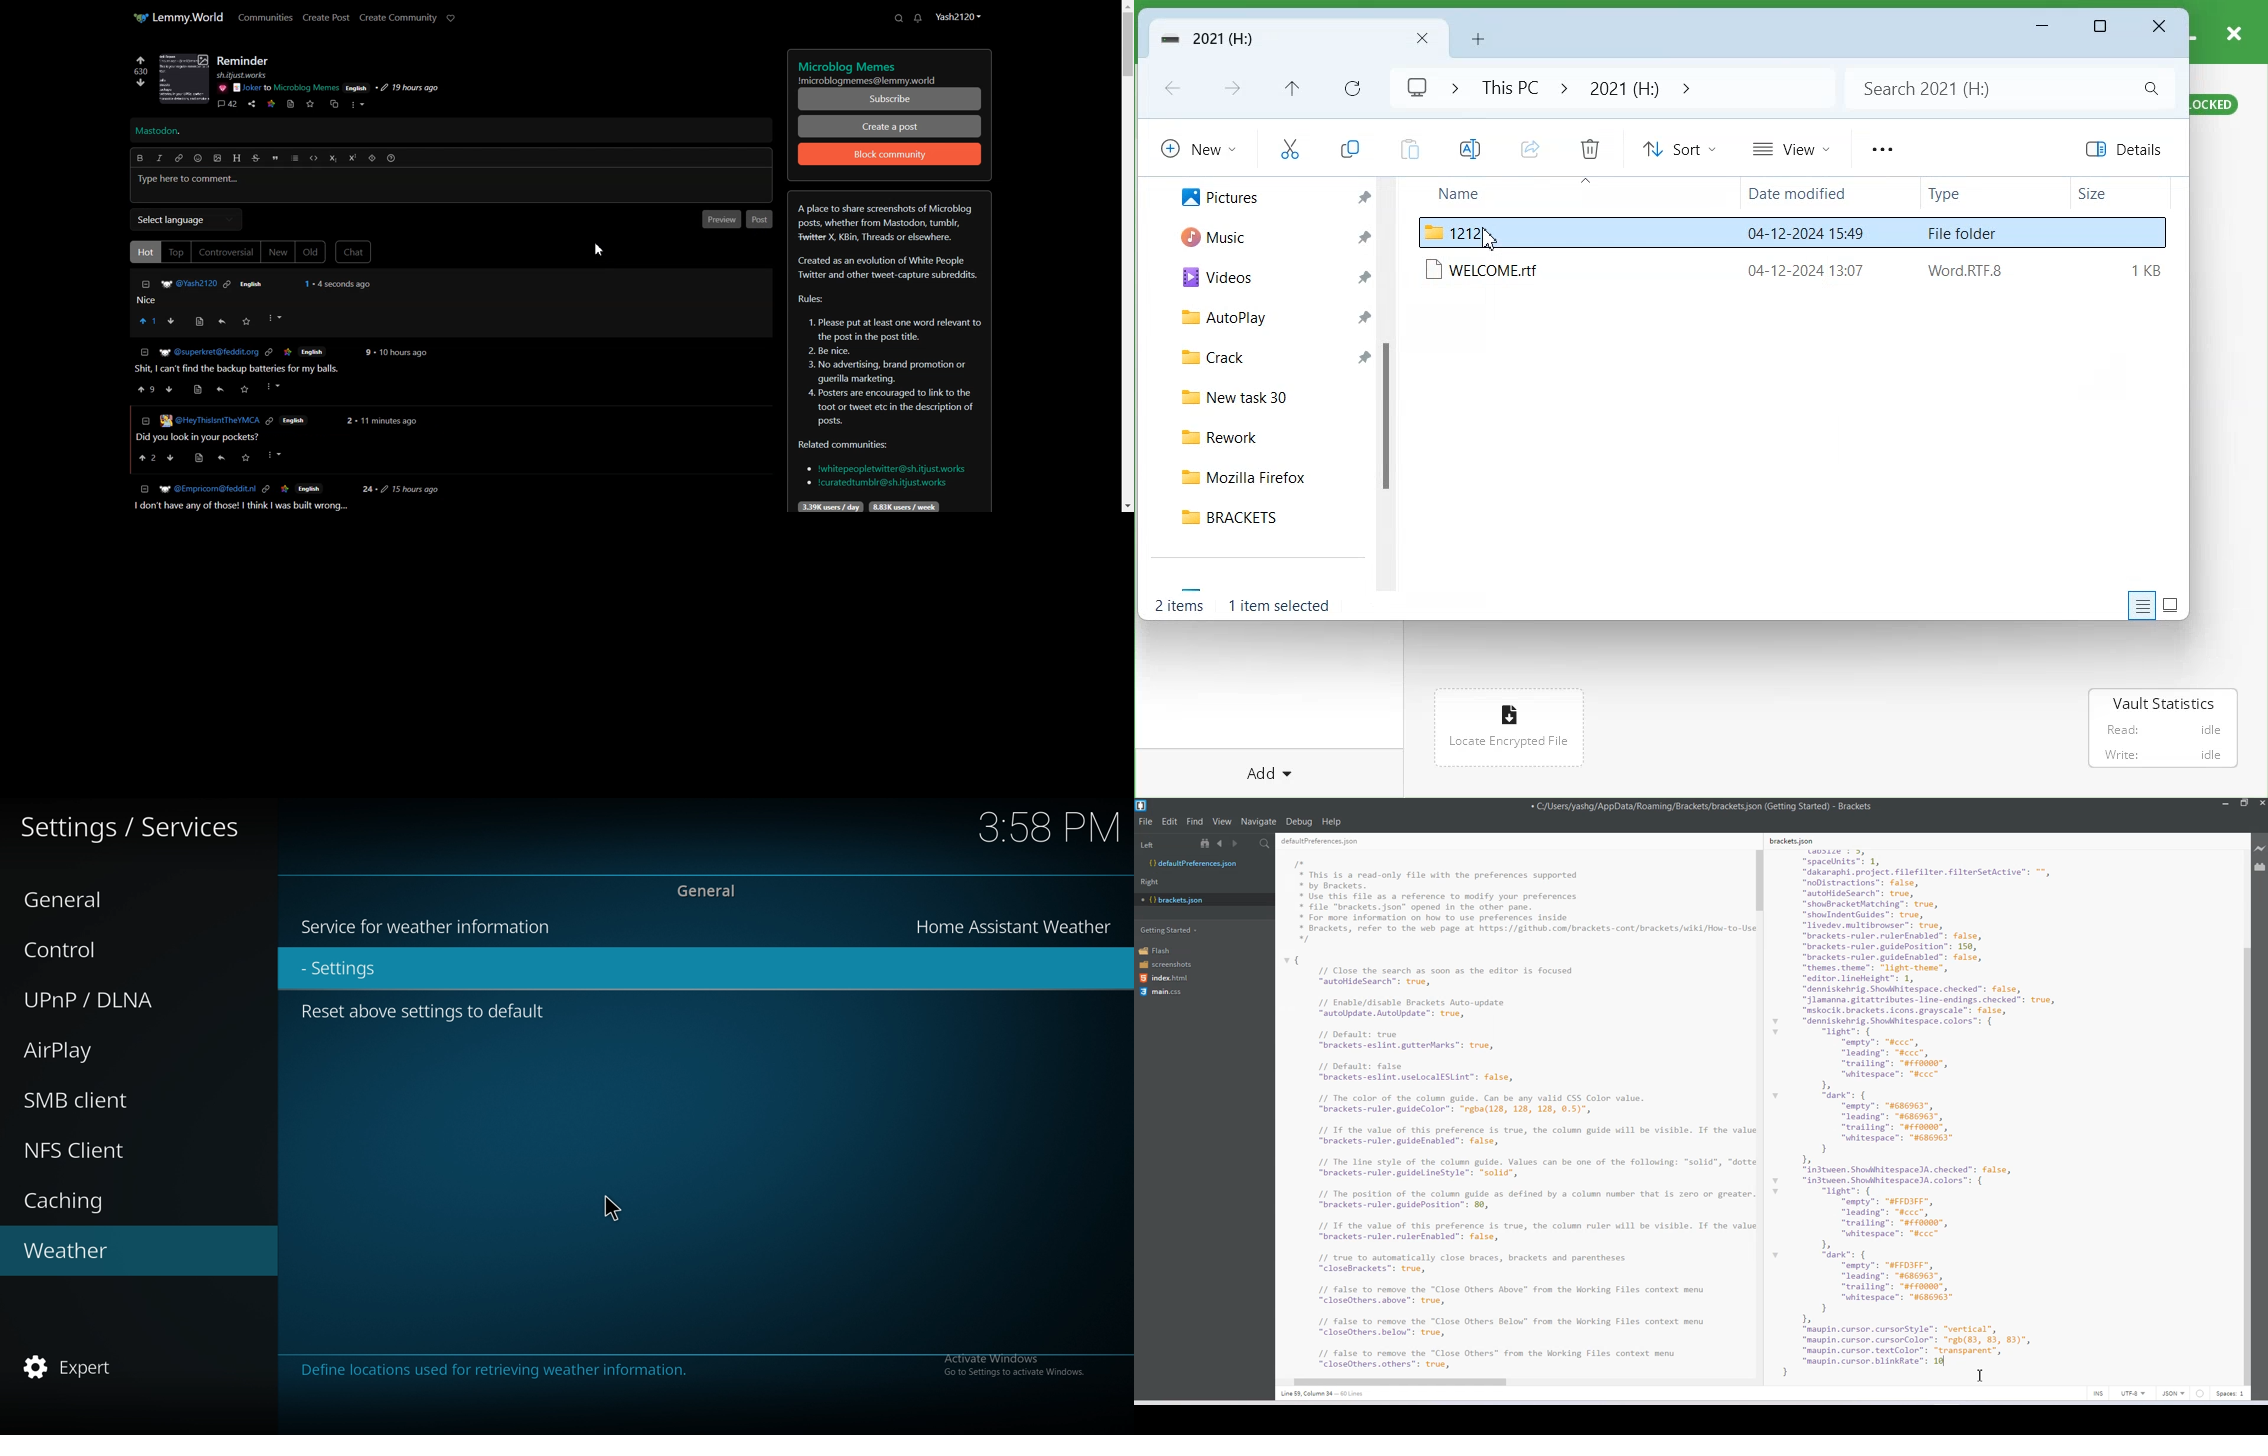 The height and width of the screenshot is (1456, 2268). Describe the element at coordinates (1564, 87) in the screenshot. I see `Drop down box` at that location.